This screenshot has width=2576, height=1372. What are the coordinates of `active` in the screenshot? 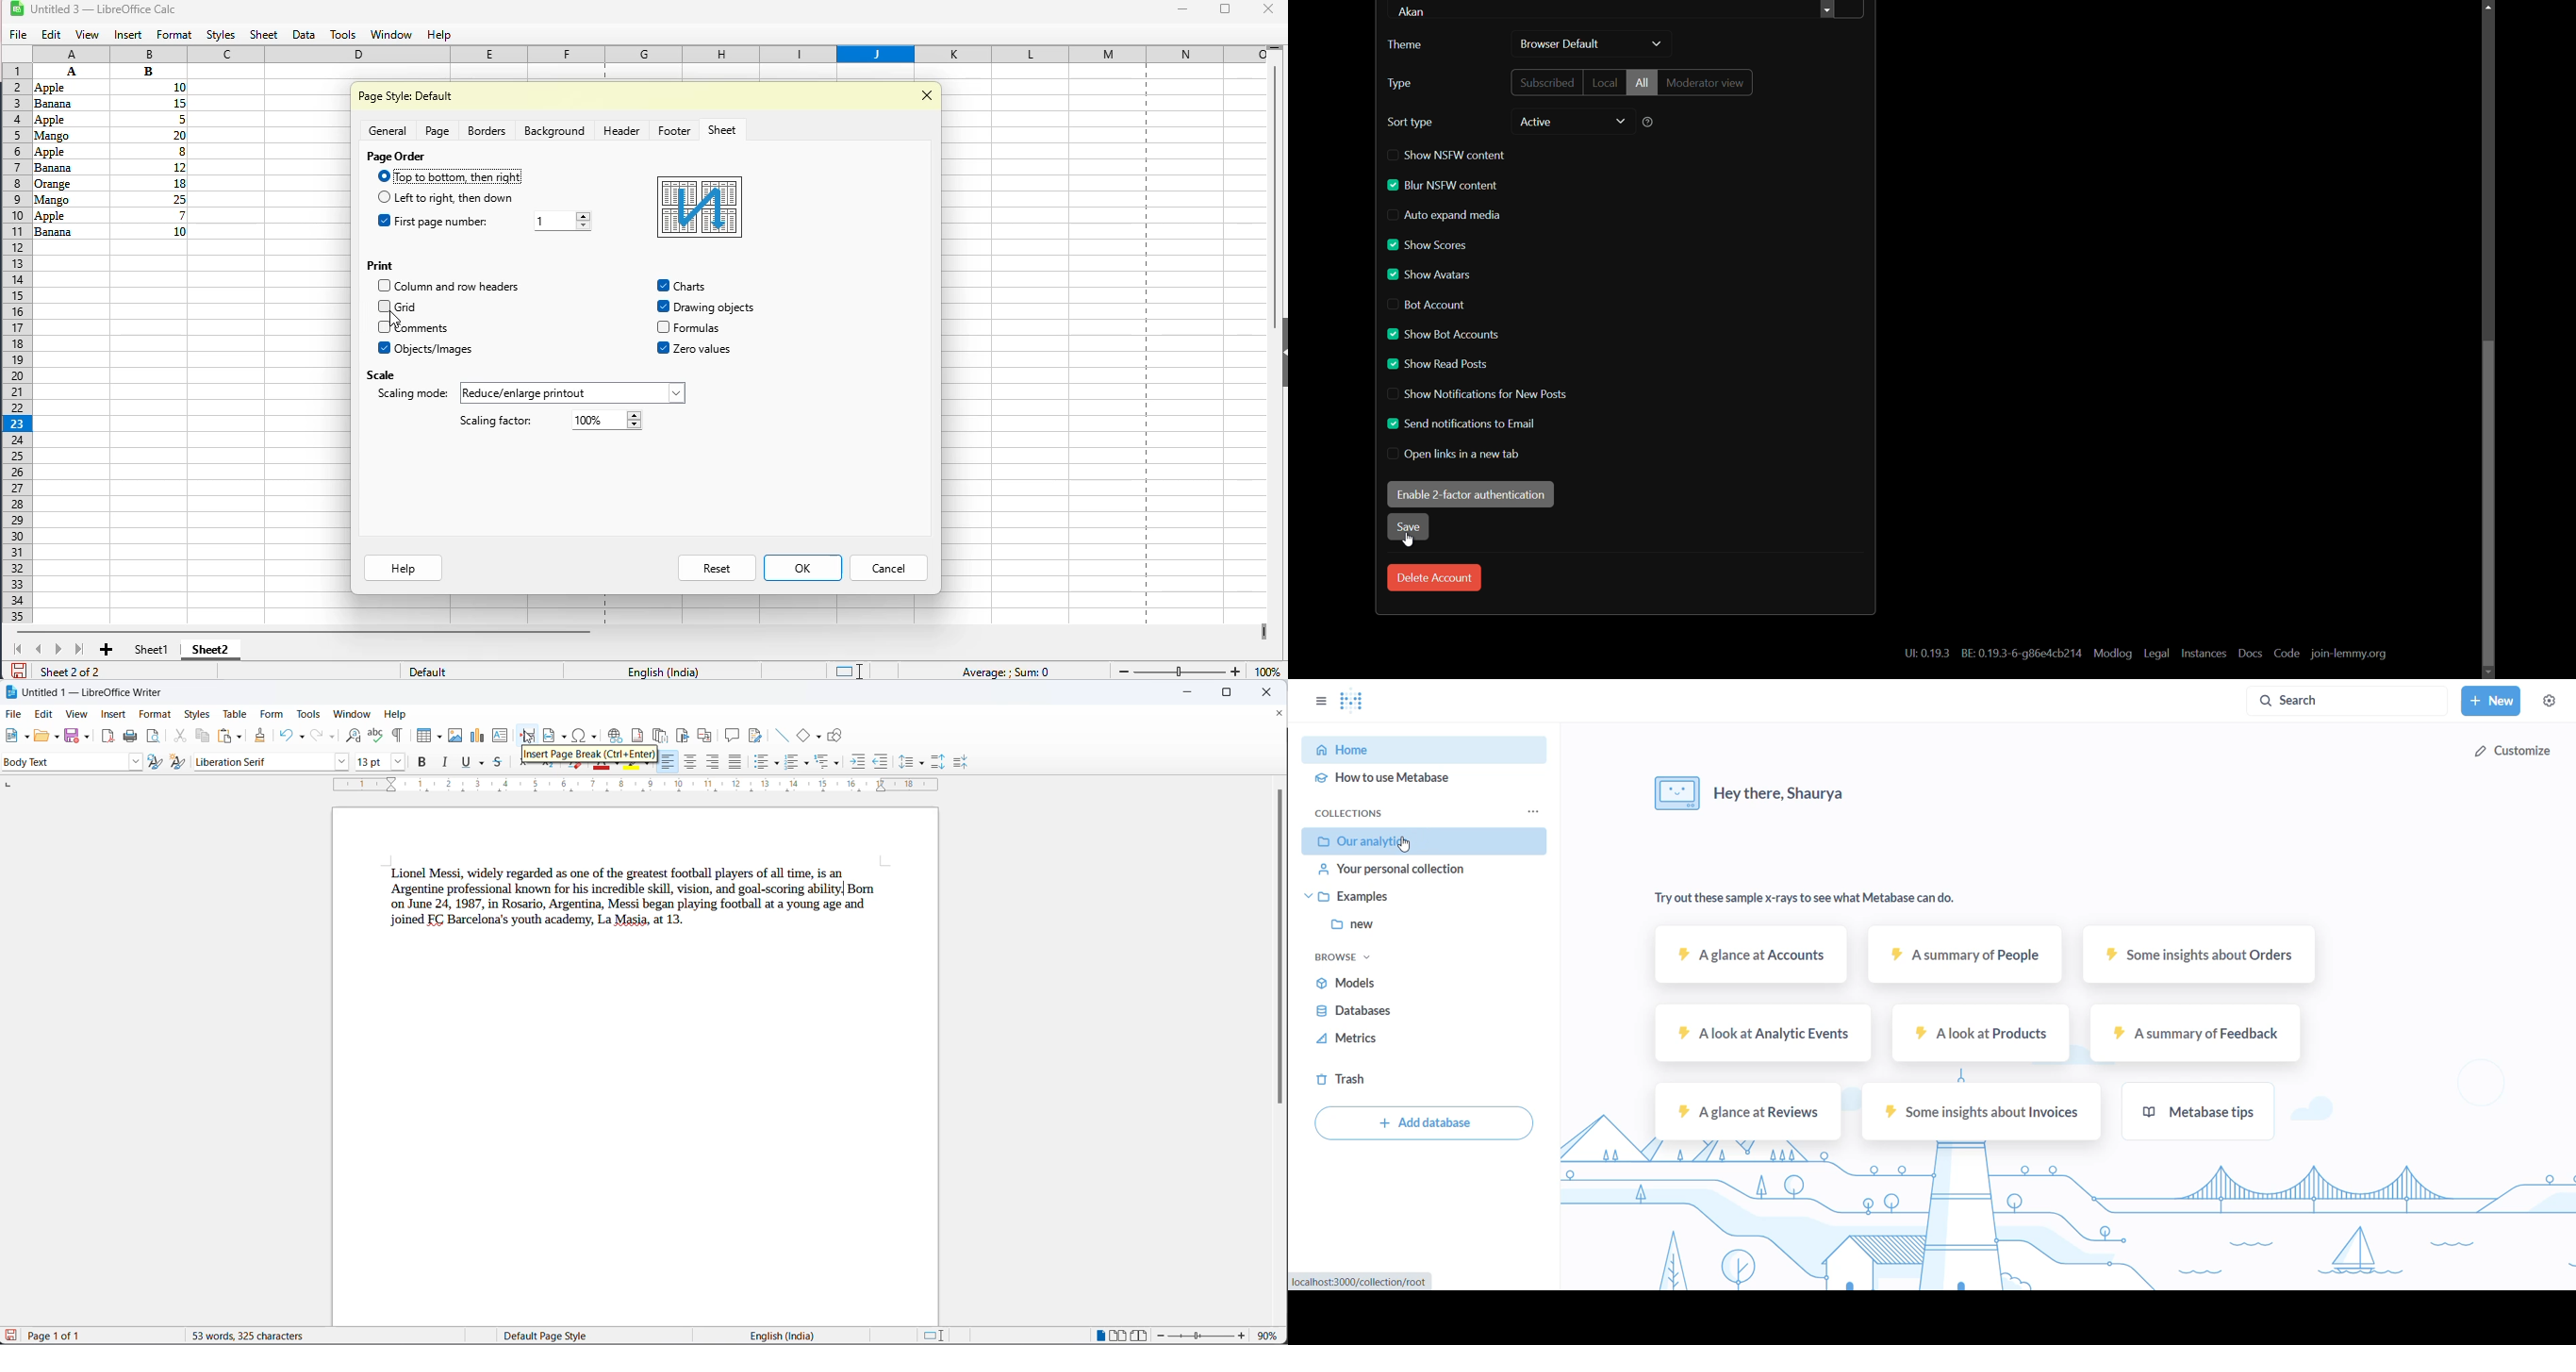 It's located at (1534, 122).